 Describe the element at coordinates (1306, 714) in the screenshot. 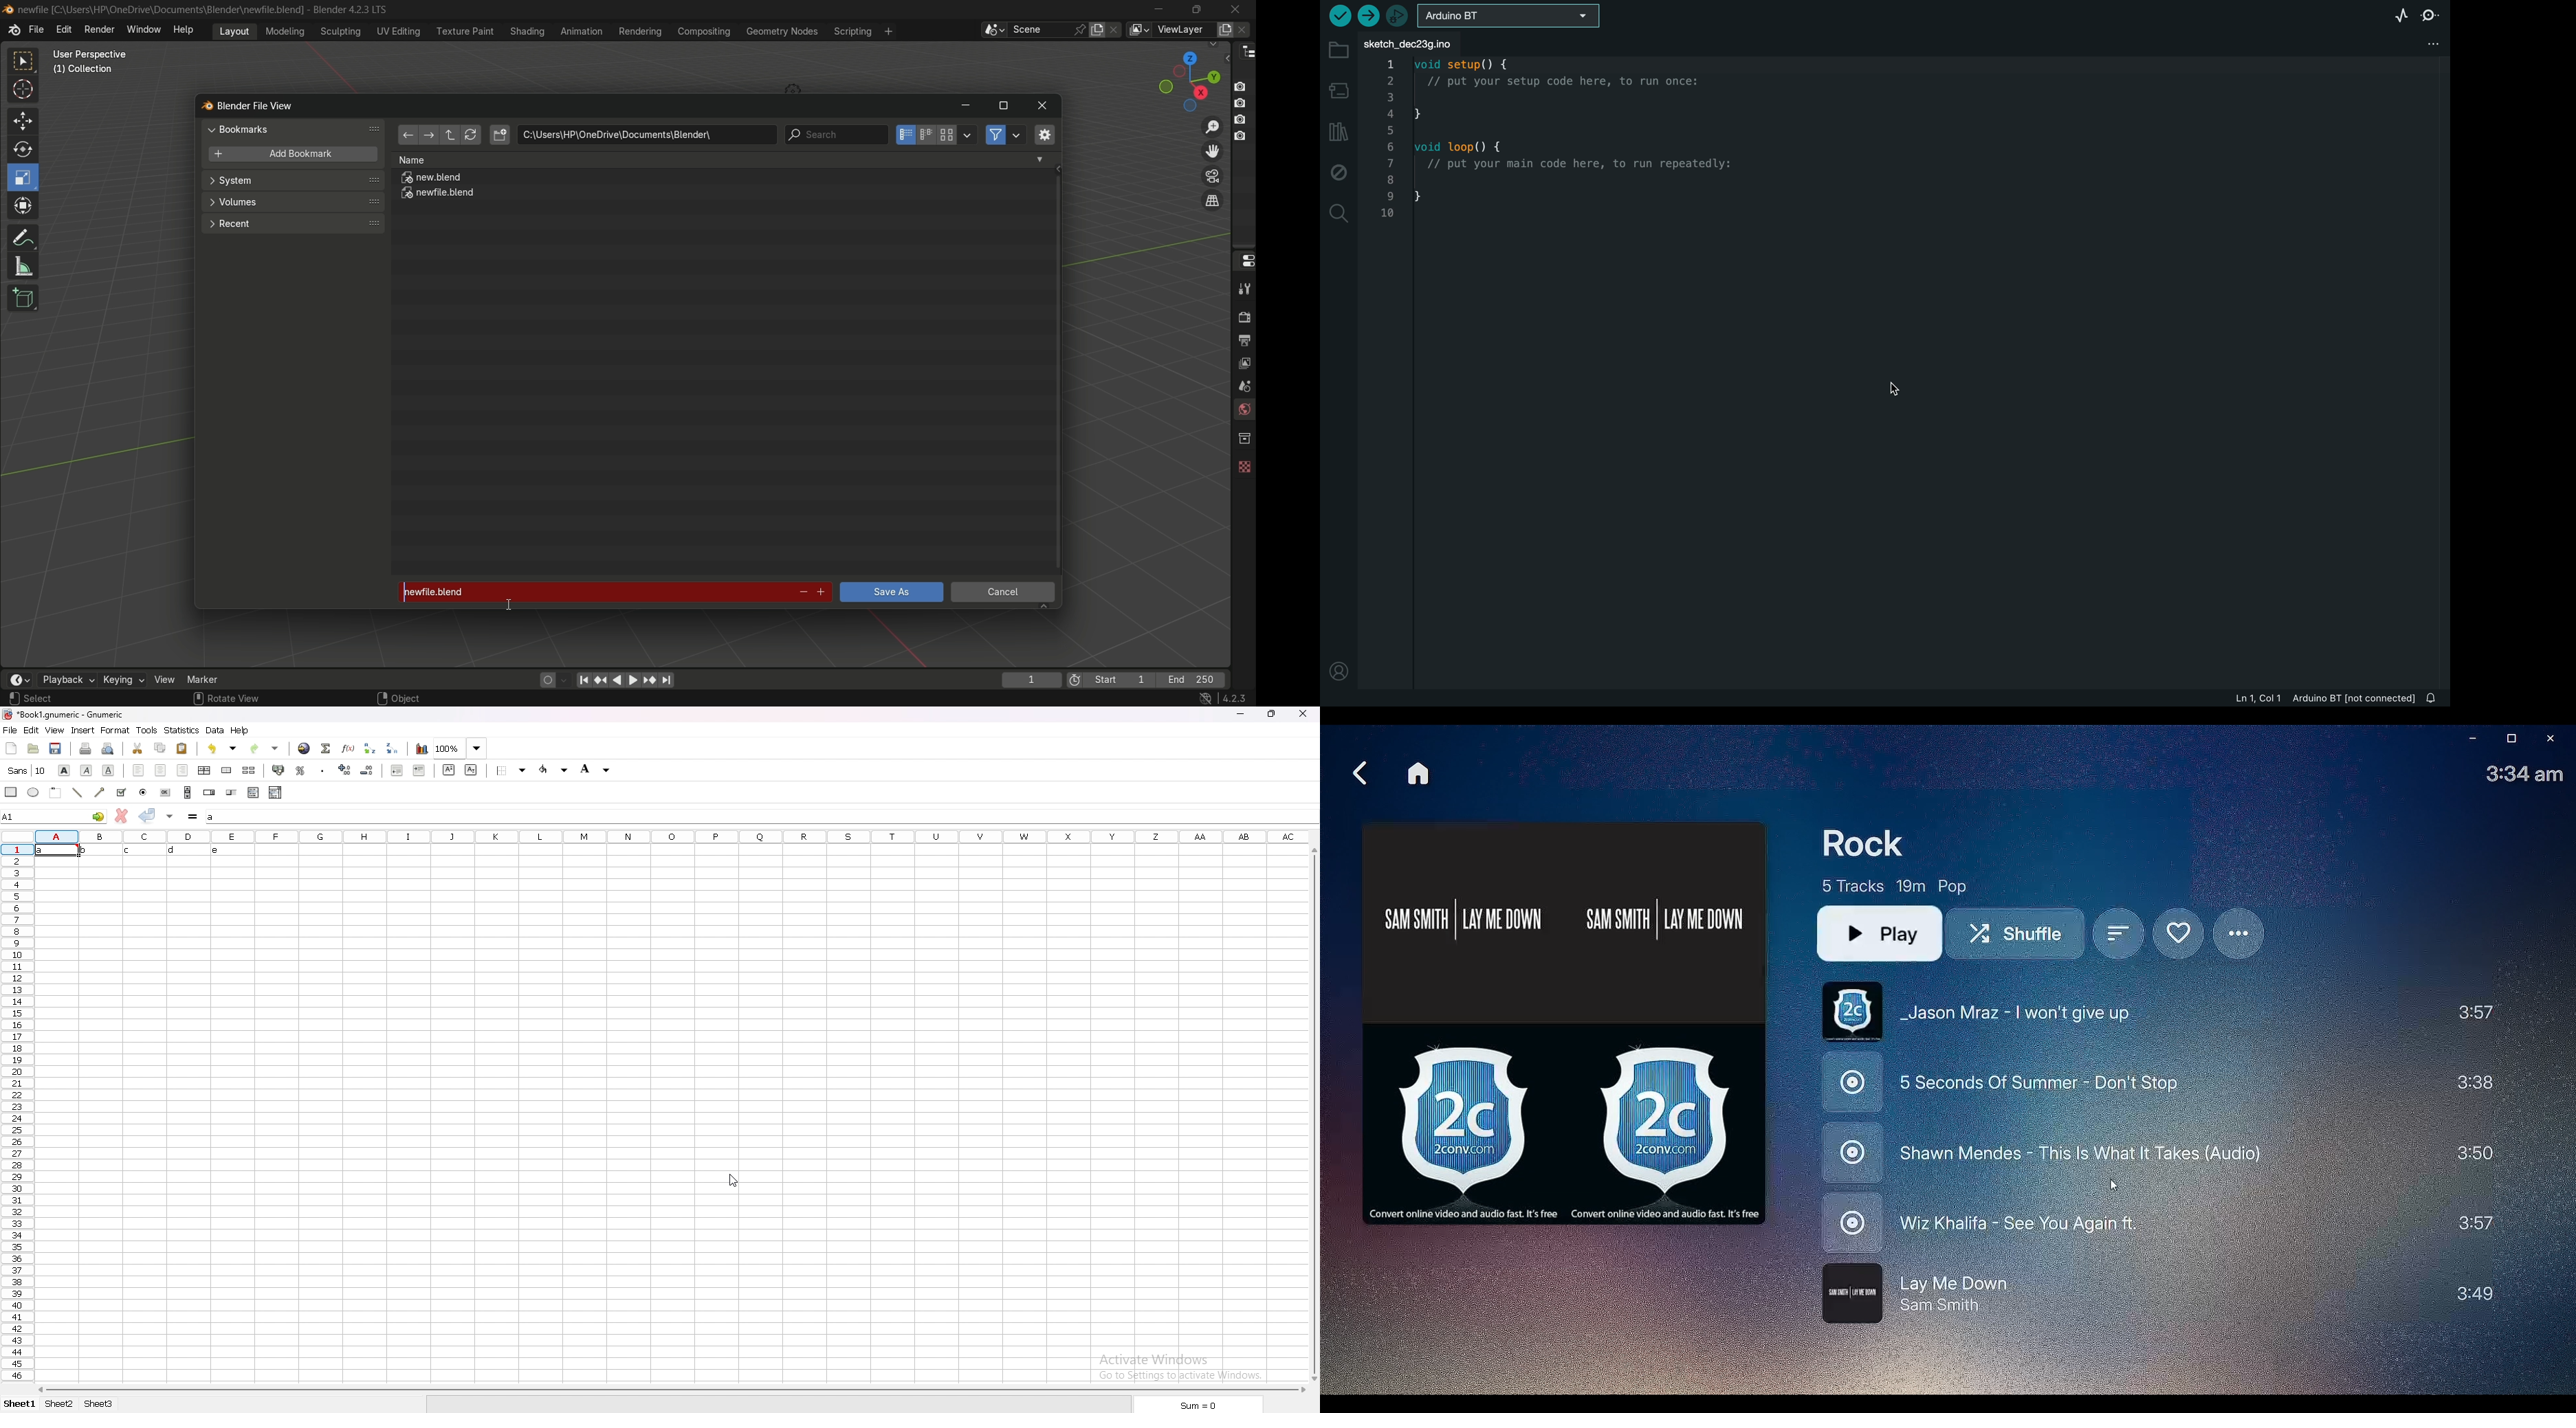

I see `close` at that location.